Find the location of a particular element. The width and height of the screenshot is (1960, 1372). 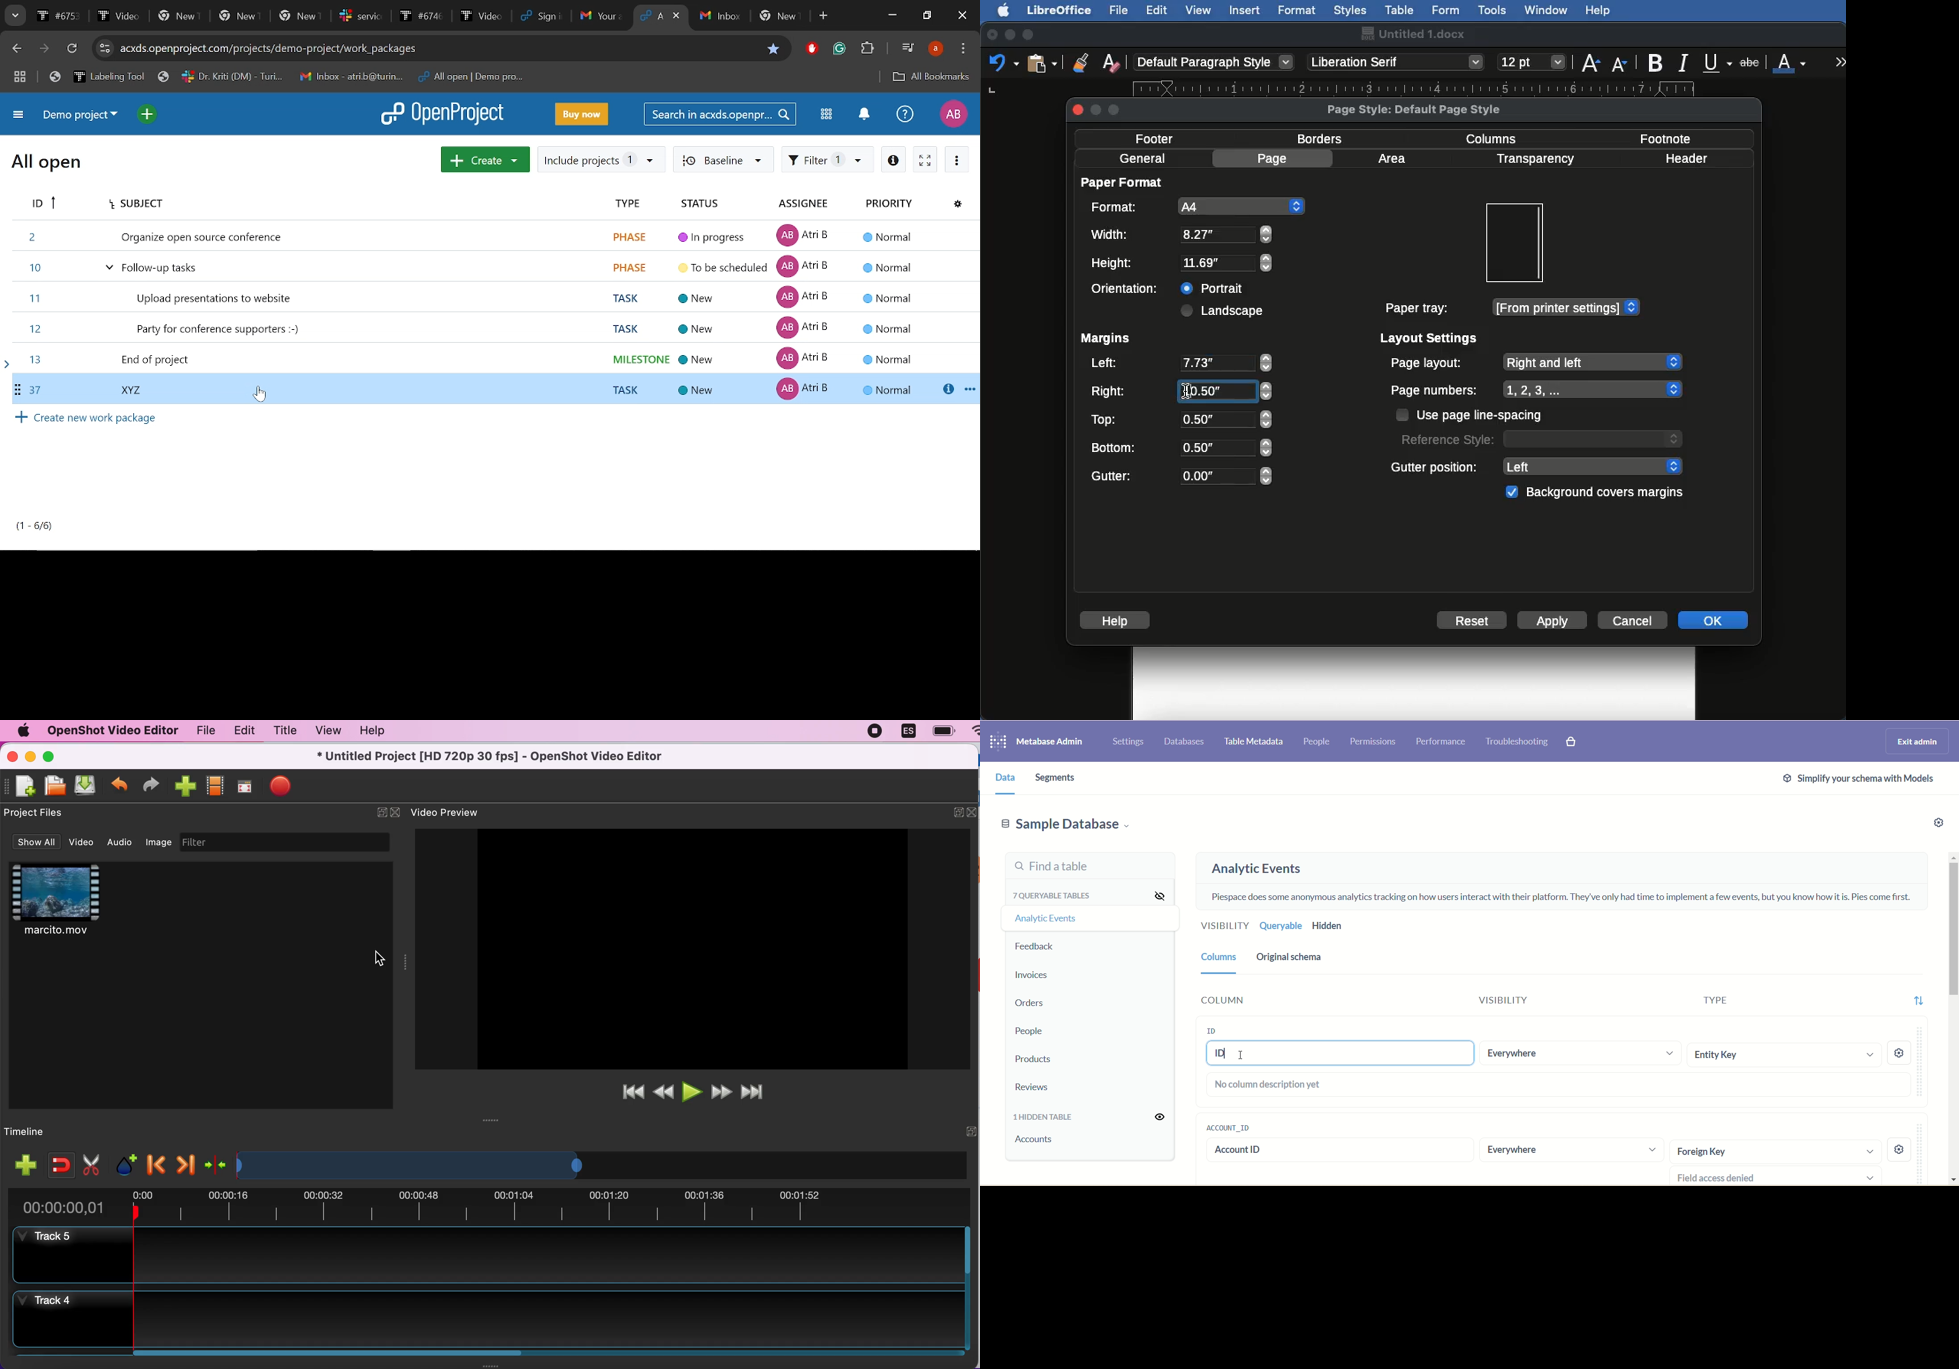

Font style is located at coordinates (1397, 62).